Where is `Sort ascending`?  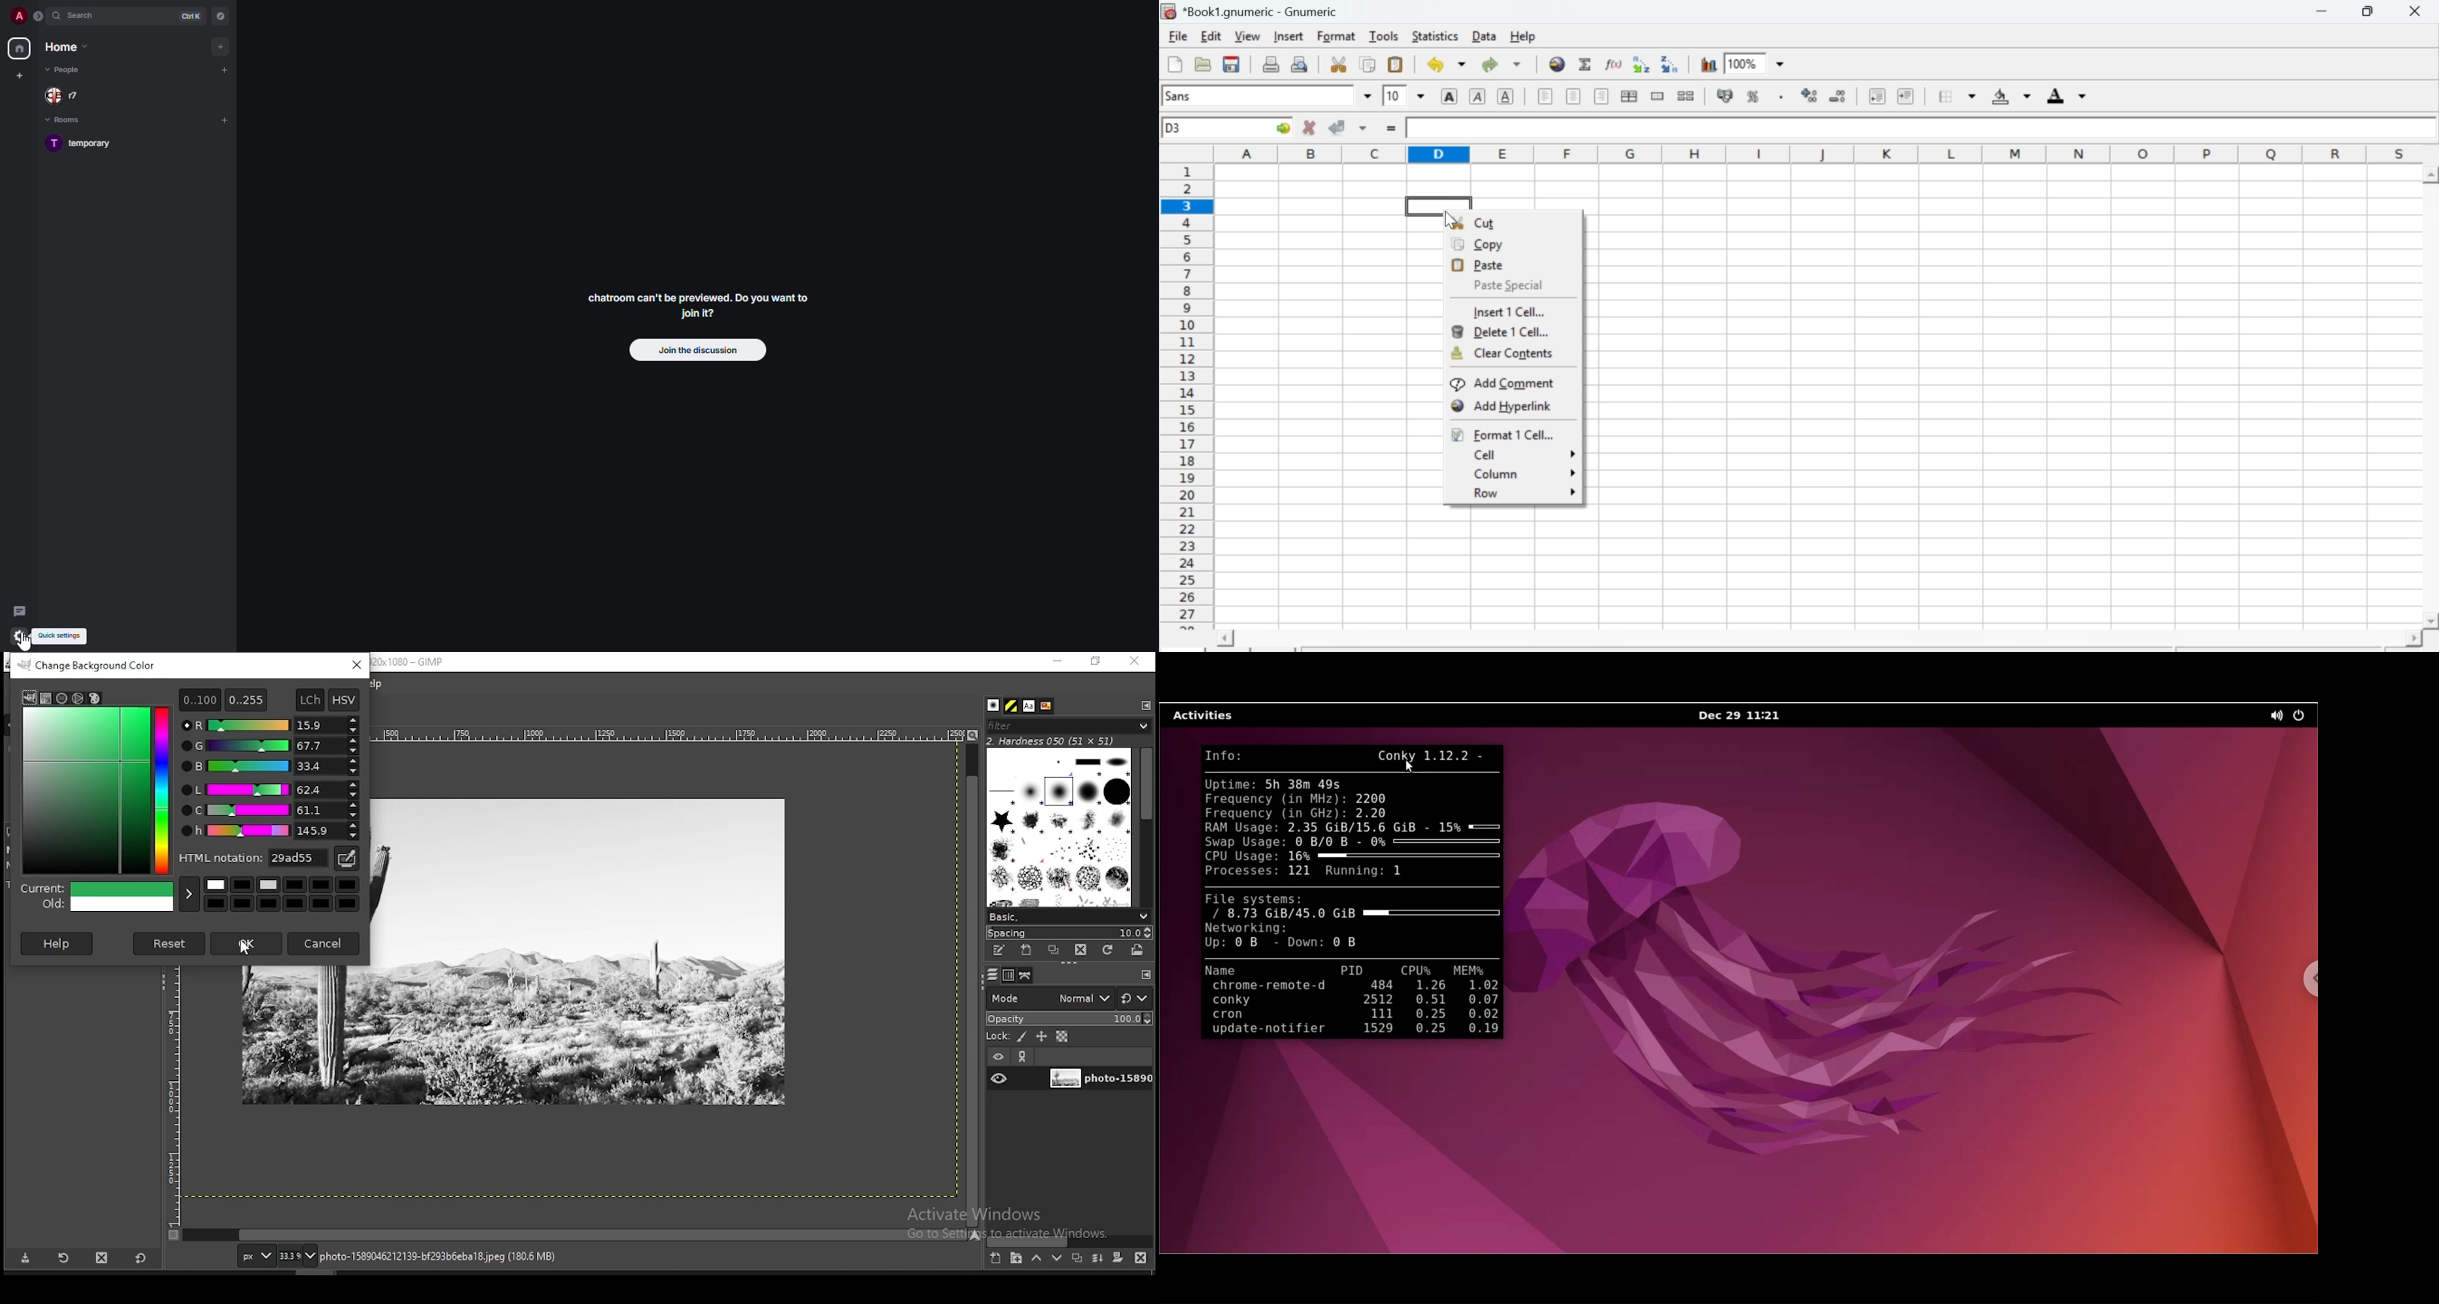 Sort ascending is located at coordinates (1641, 65).